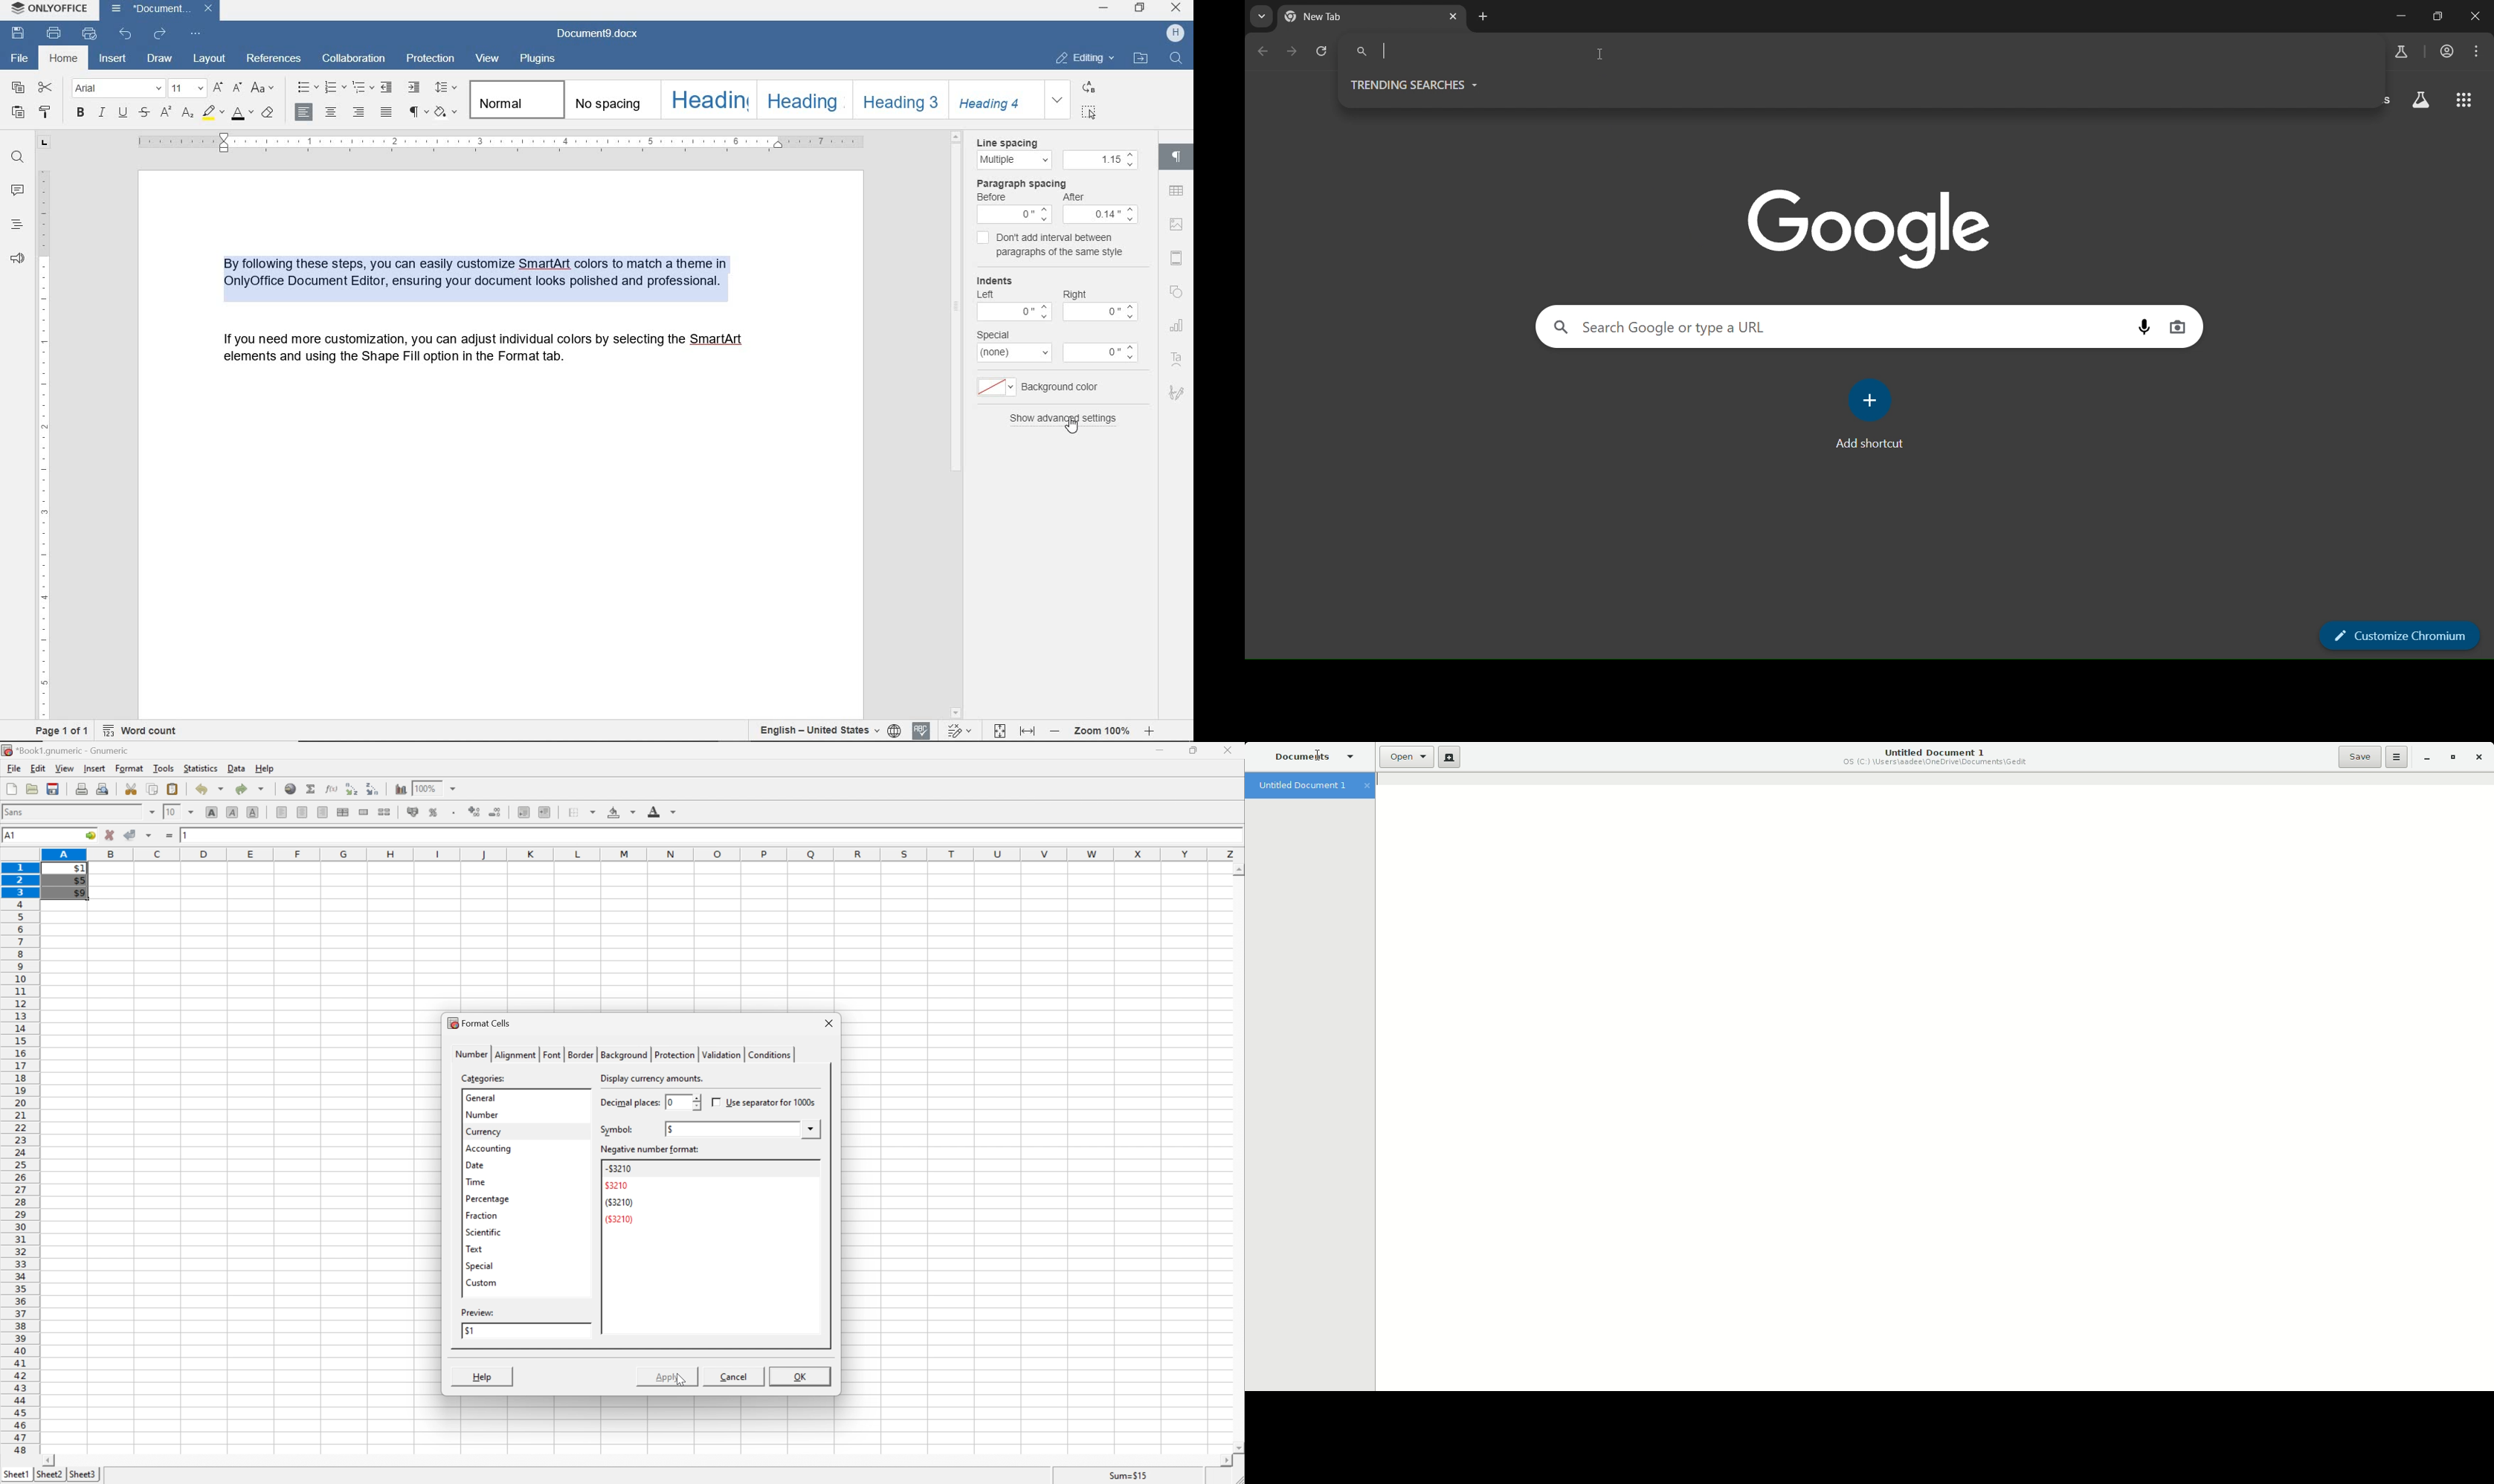 This screenshot has height=1484, width=2520. I want to click on close, so click(1233, 750).